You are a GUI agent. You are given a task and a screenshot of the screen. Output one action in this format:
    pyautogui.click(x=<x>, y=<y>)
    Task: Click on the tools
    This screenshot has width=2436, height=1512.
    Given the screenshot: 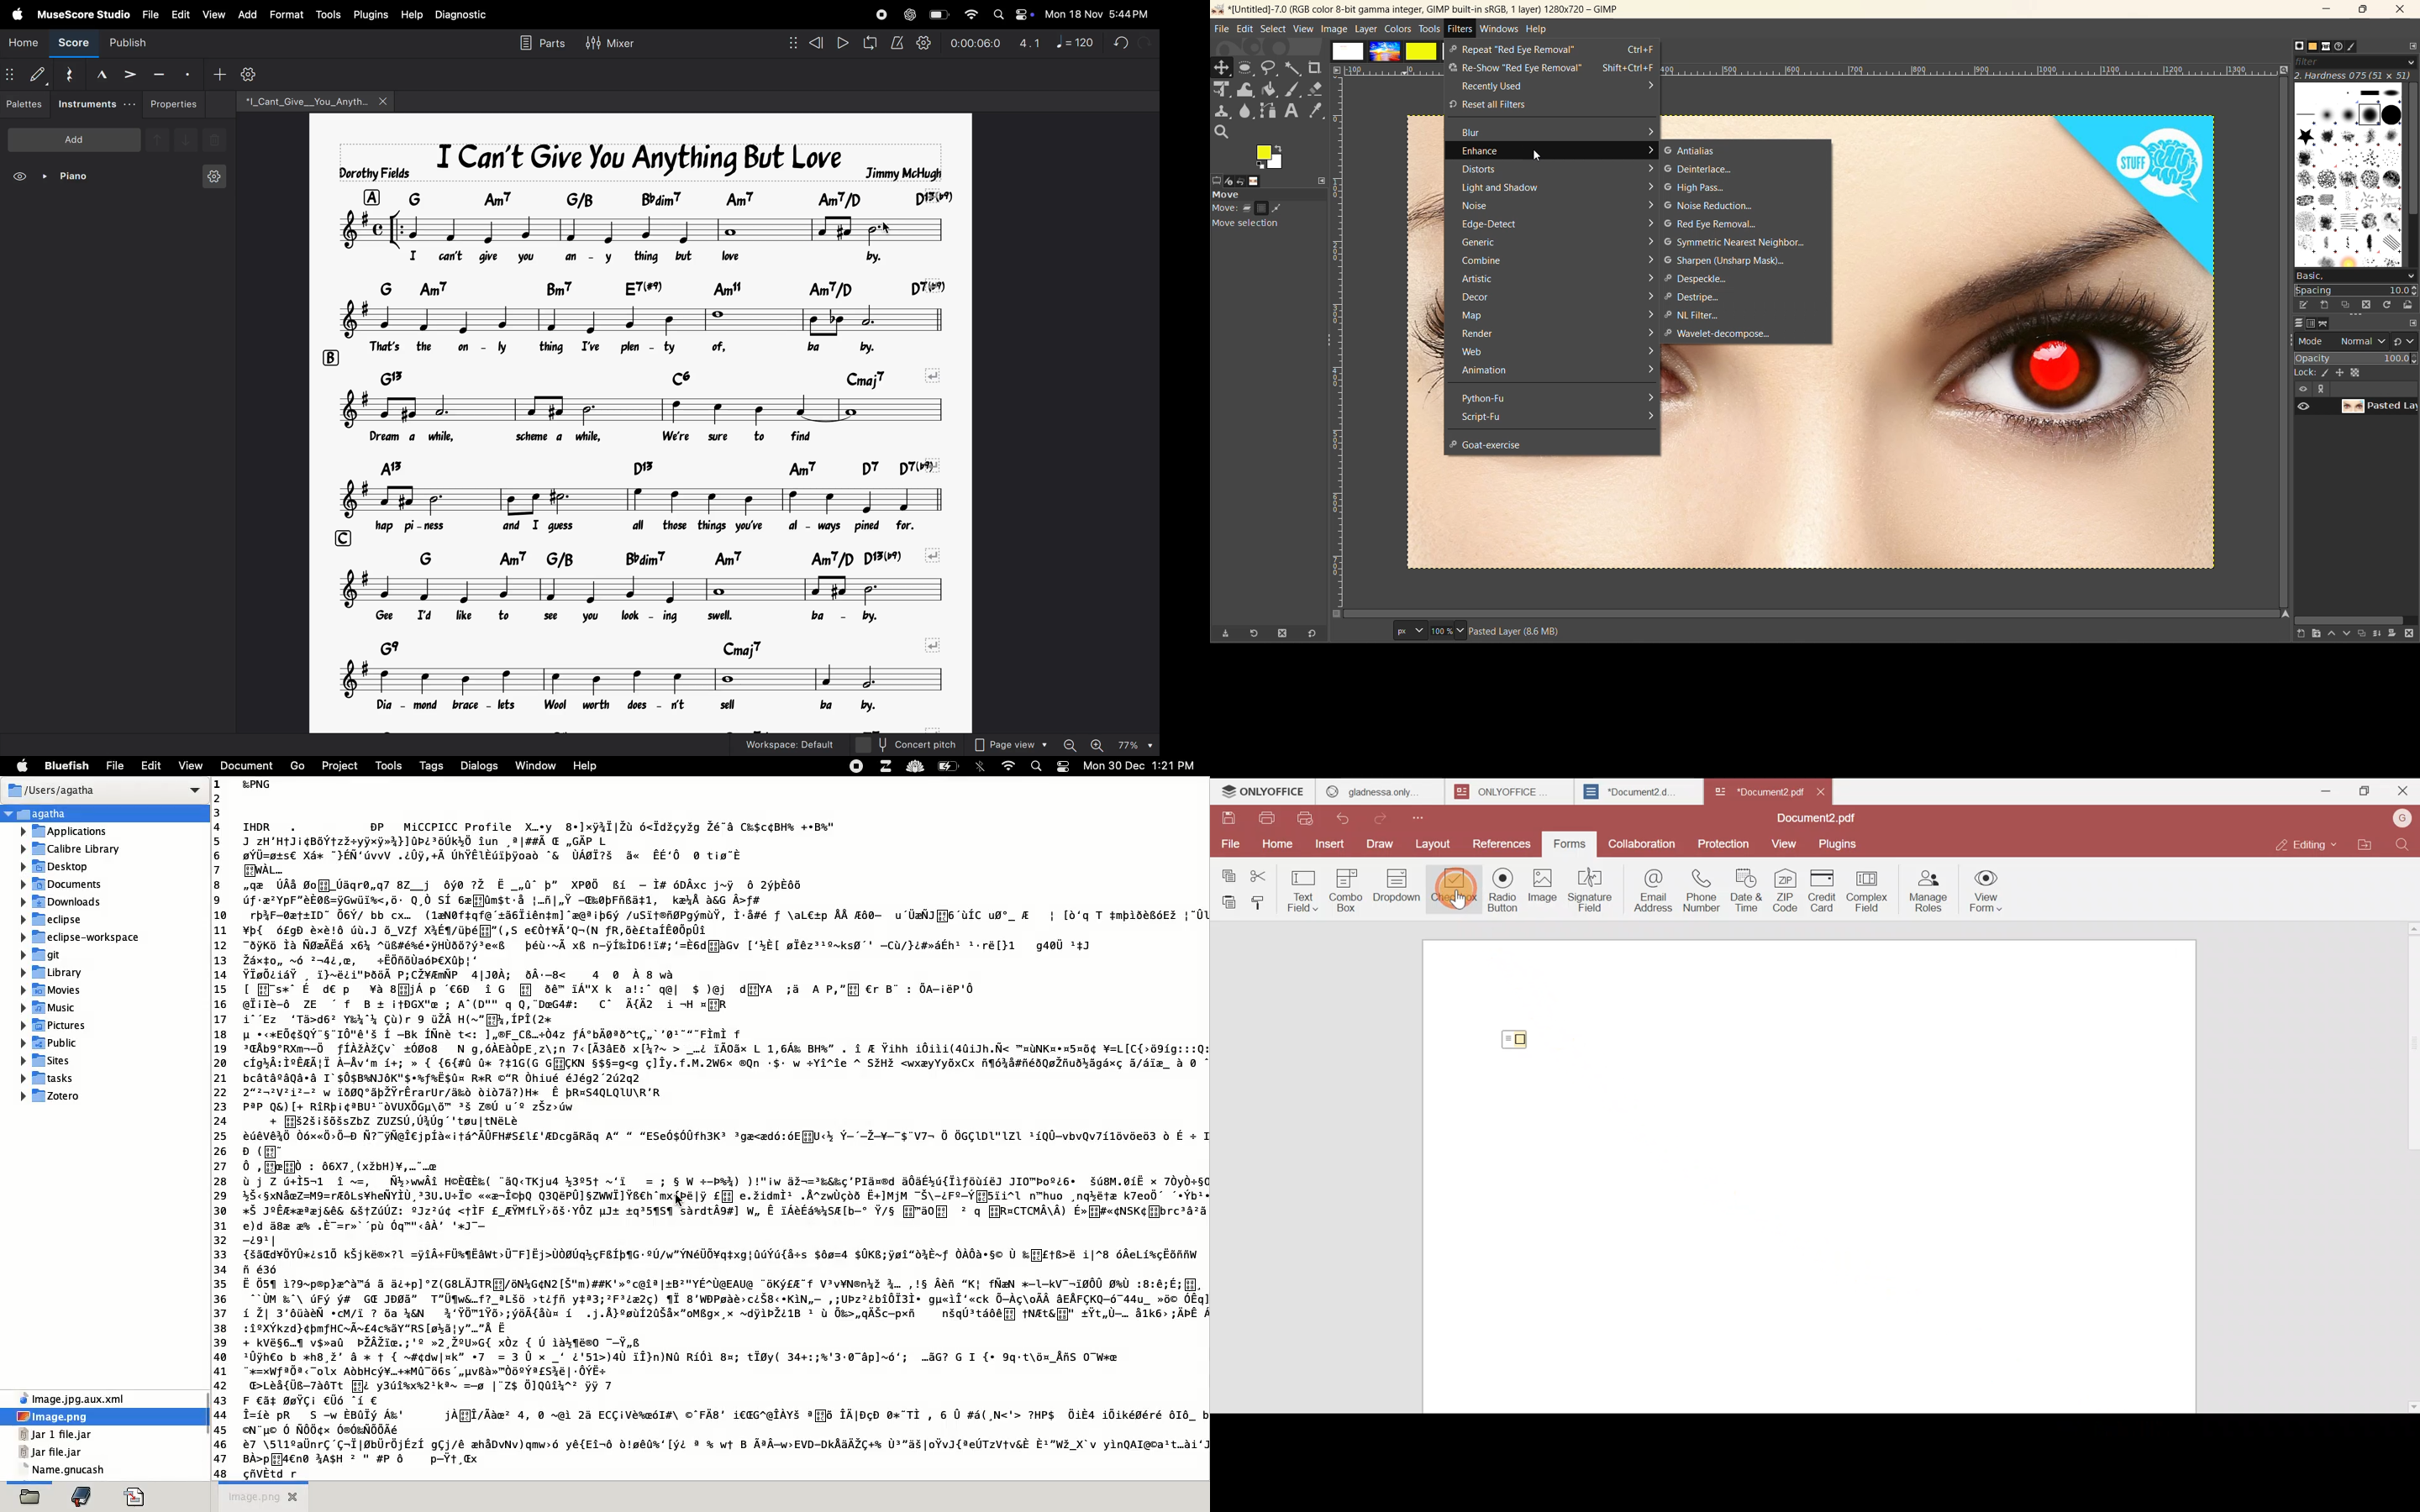 What is the action you would take?
    pyautogui.click(x=1429, y=30)
    